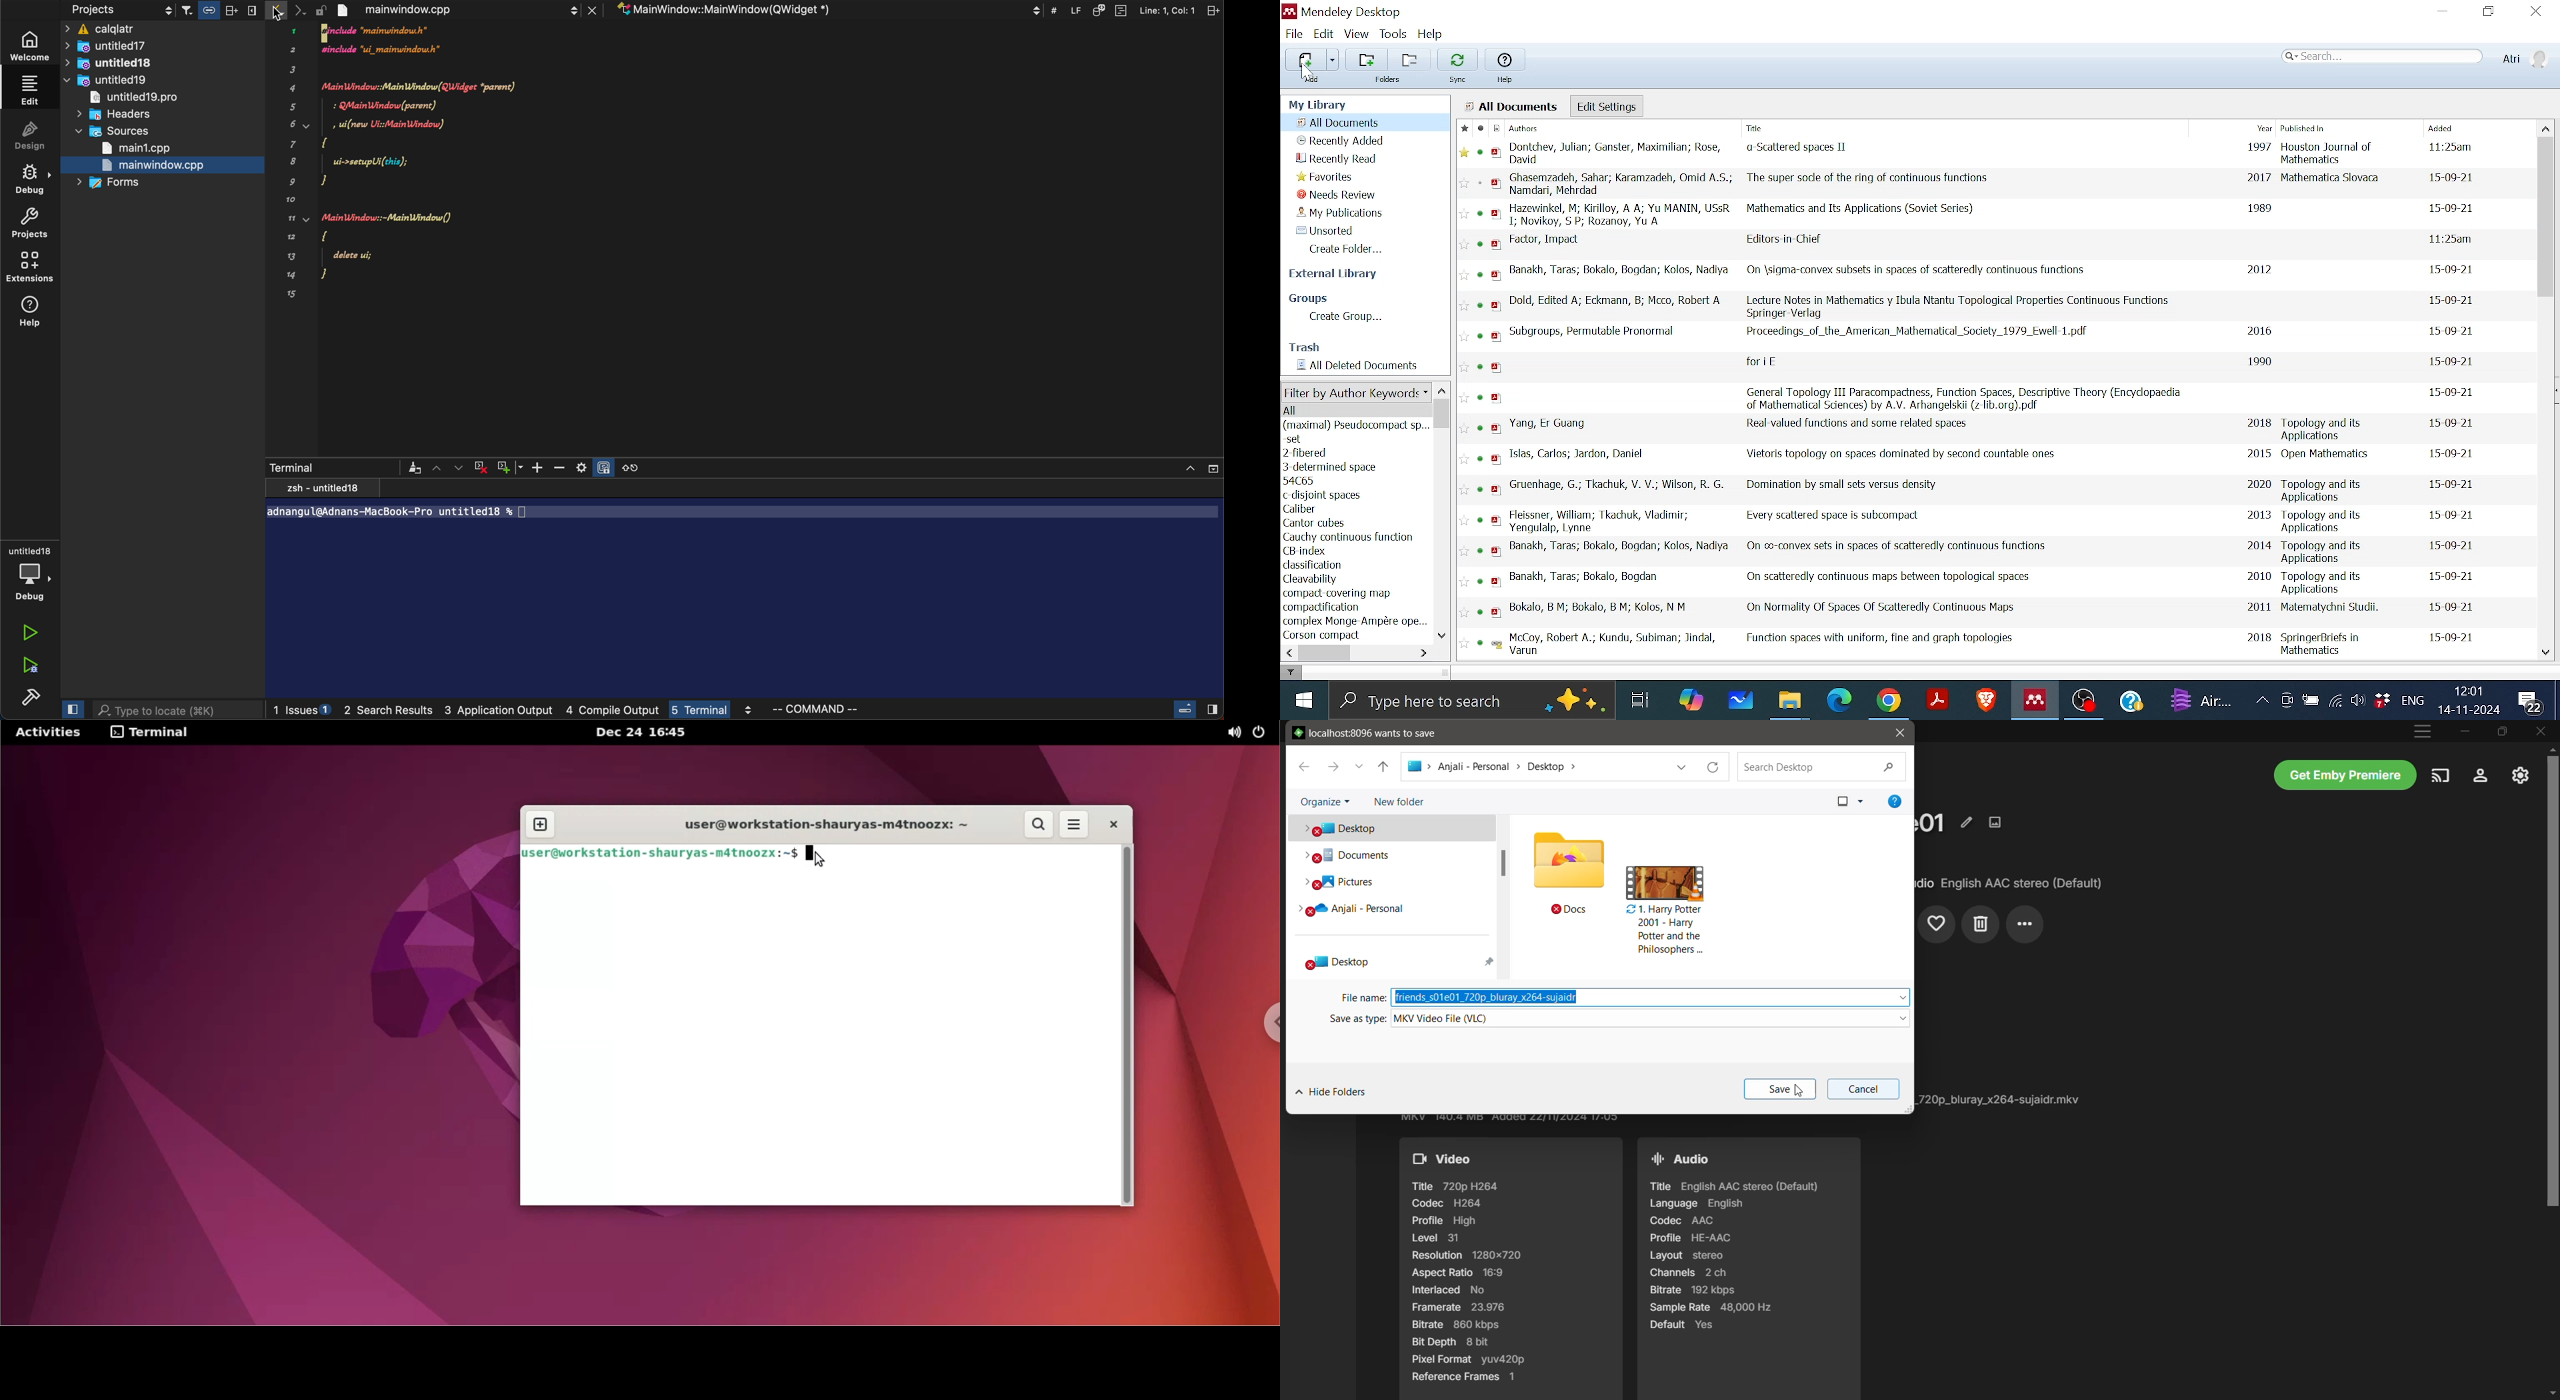 The height and width of the screenshot is (1400, 2576). Describe the element at coordinates (1357, 34) in the screenshot. I see `View` at that location.